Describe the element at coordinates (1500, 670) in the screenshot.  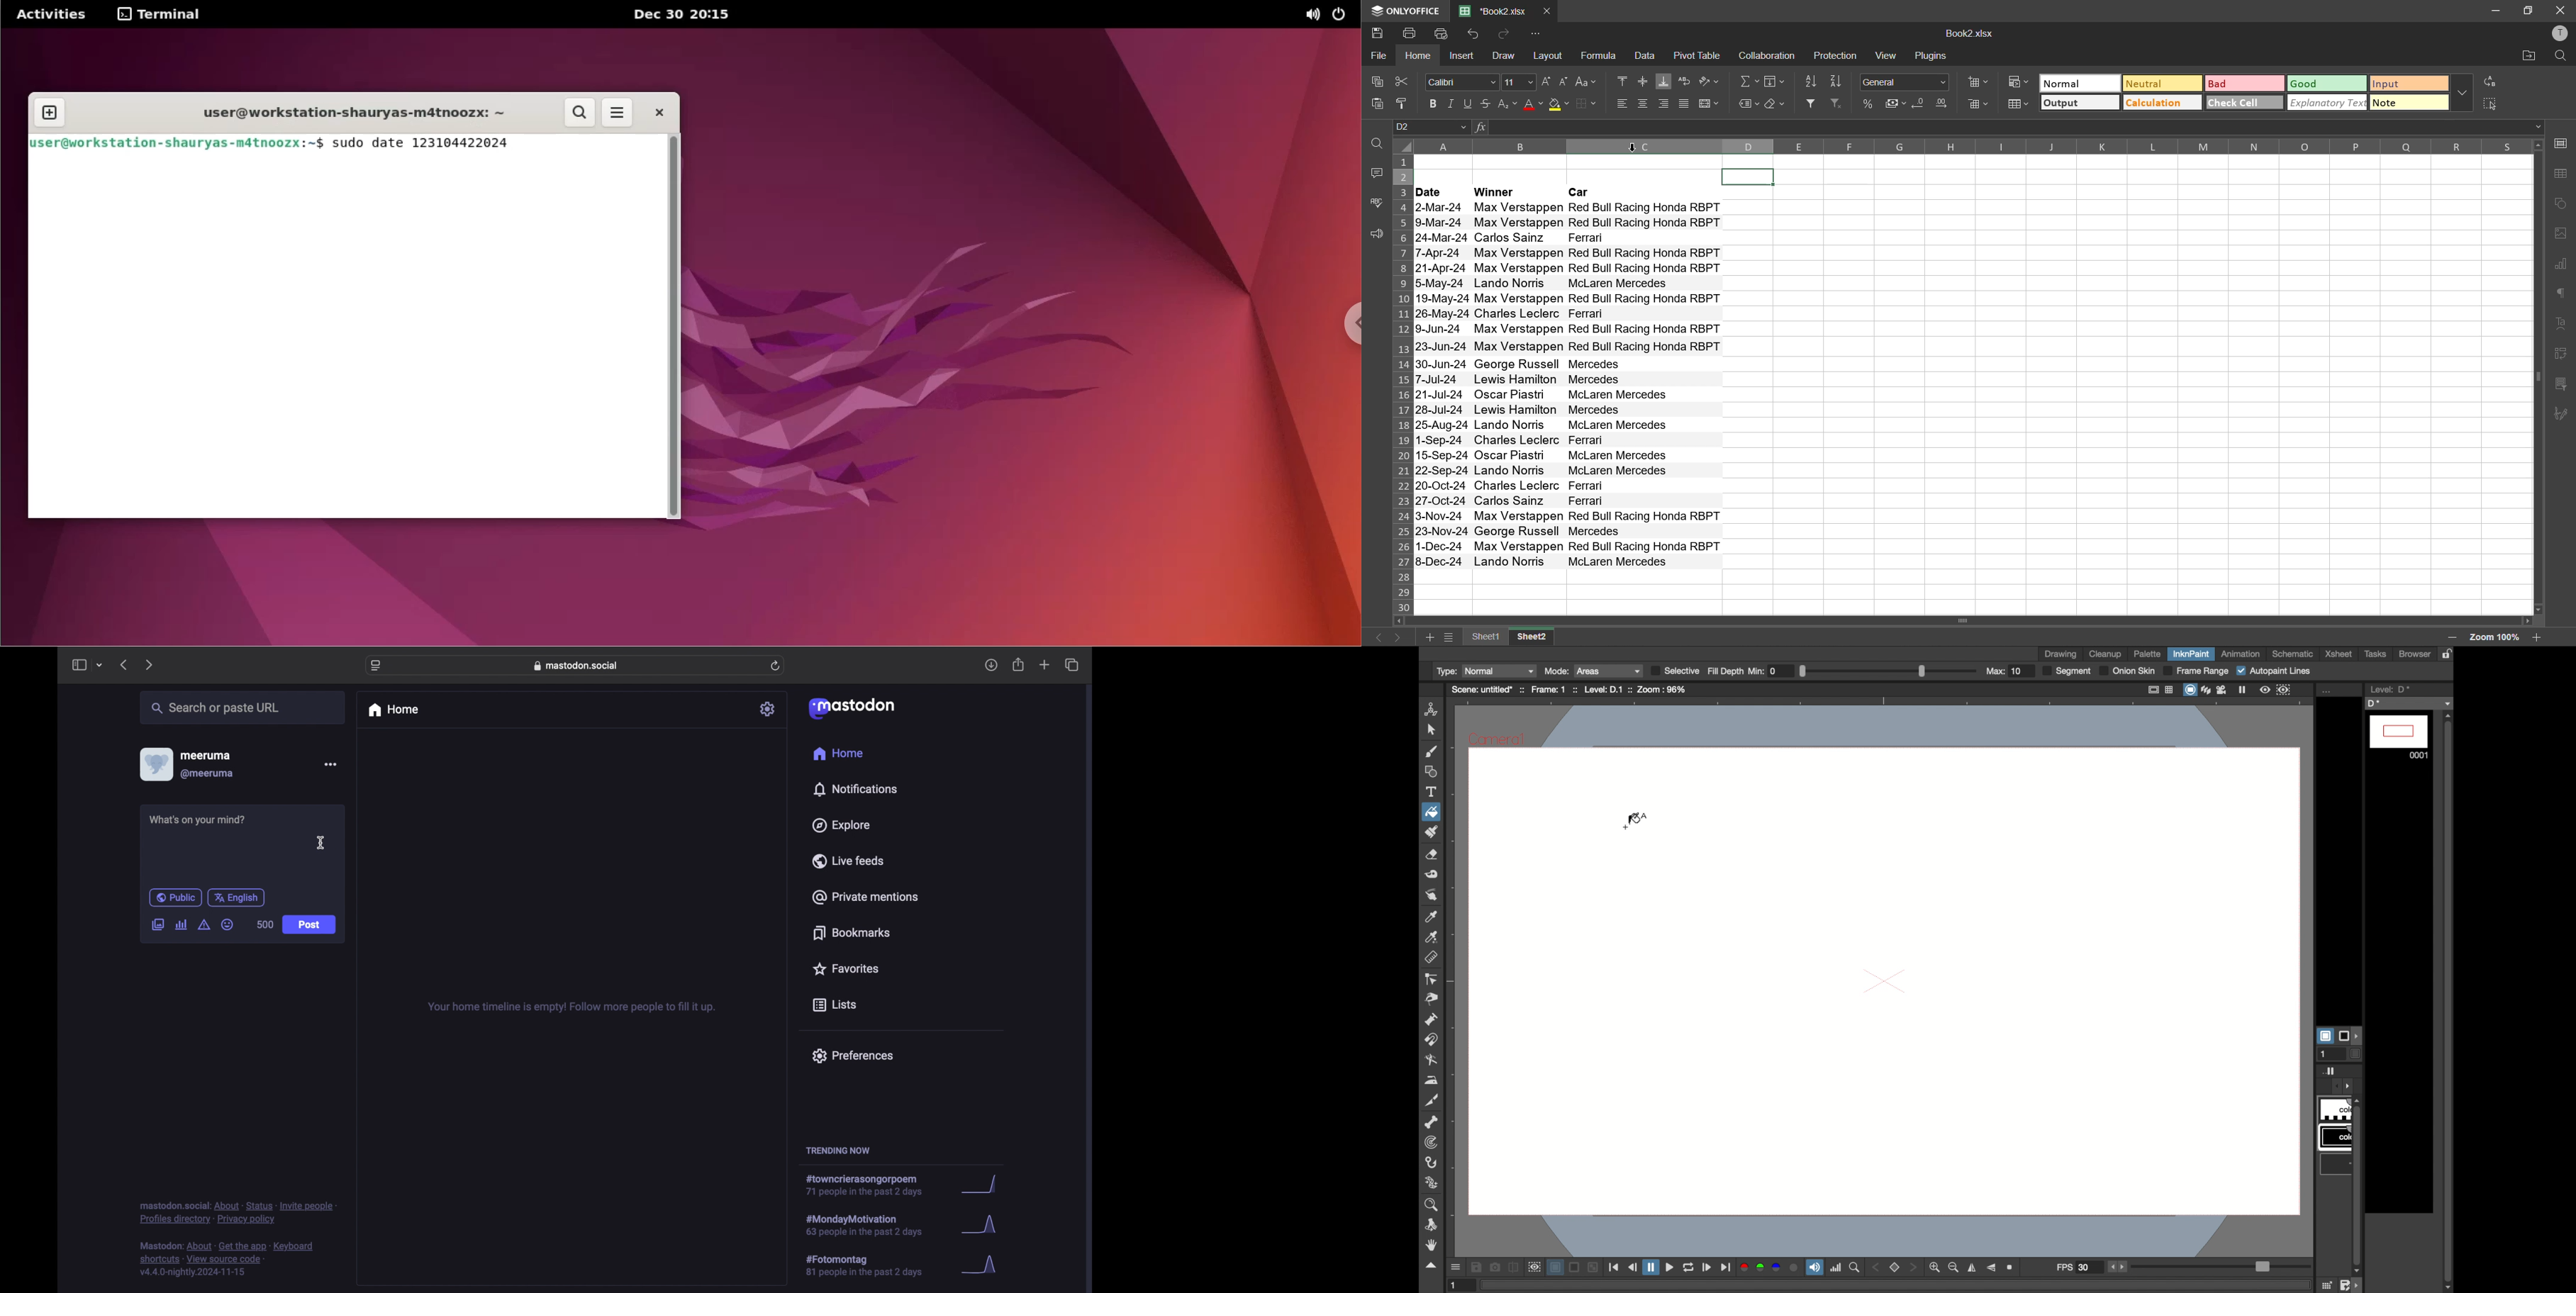
I see `Normal` at that location.